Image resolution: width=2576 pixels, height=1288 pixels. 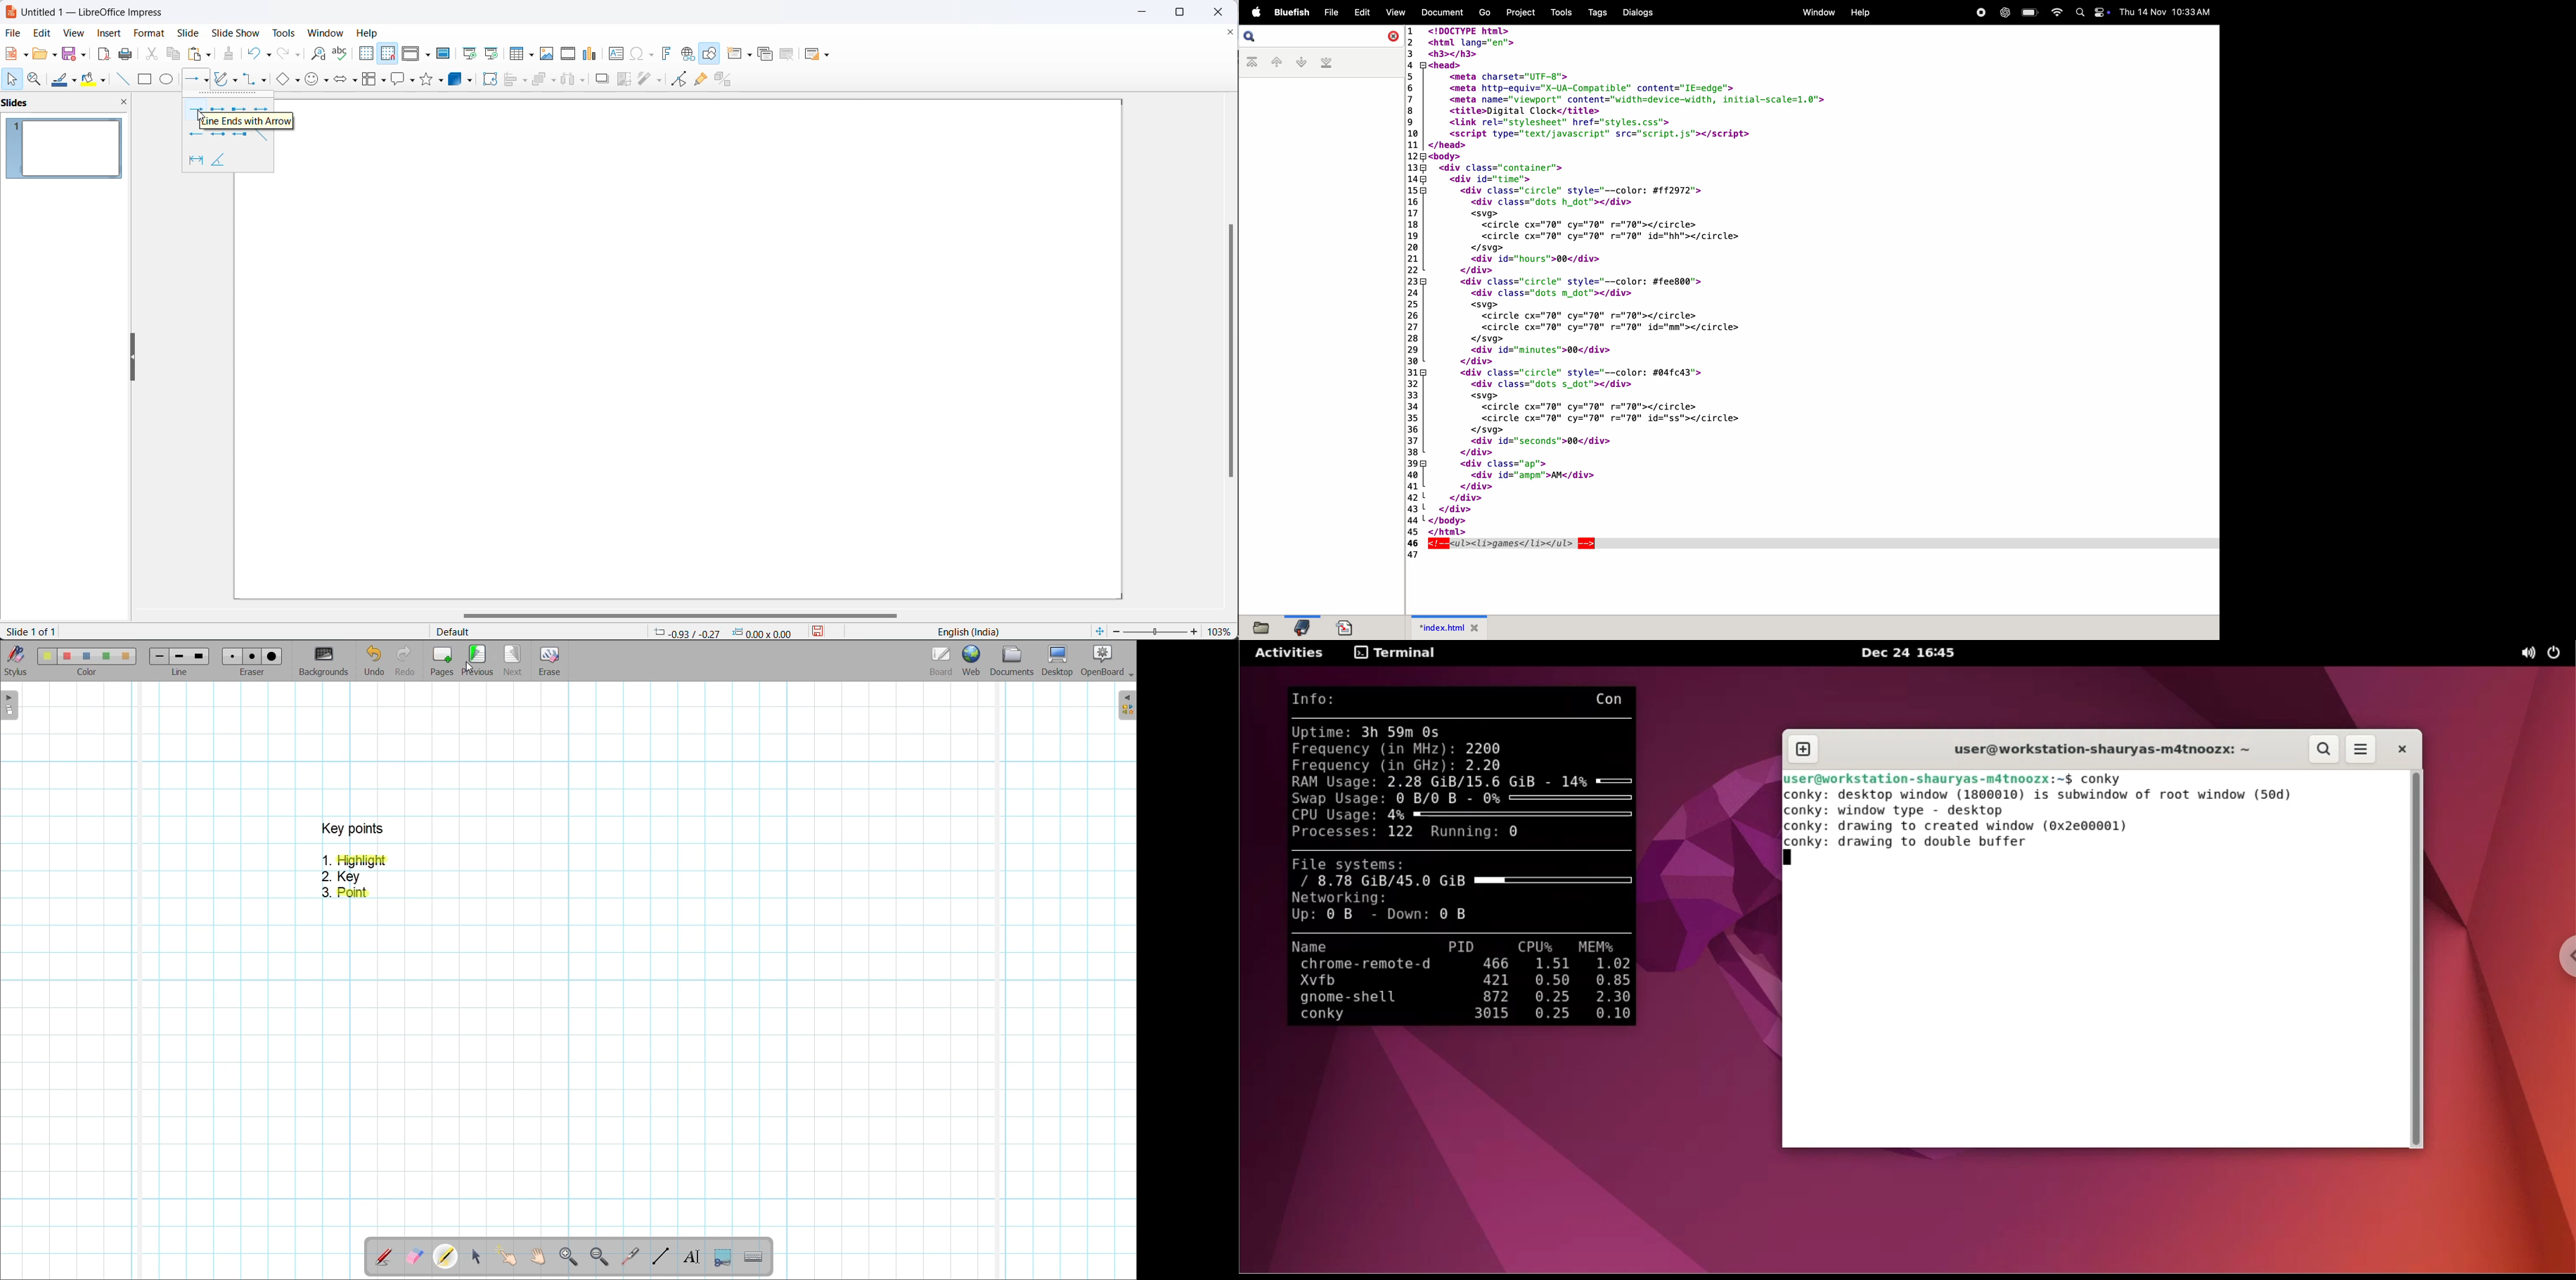 What do you see at coordinates (1712, 295) in the screenshot?
I see `code for inserting a comment in HTML` at bounding box center [1712, 295].